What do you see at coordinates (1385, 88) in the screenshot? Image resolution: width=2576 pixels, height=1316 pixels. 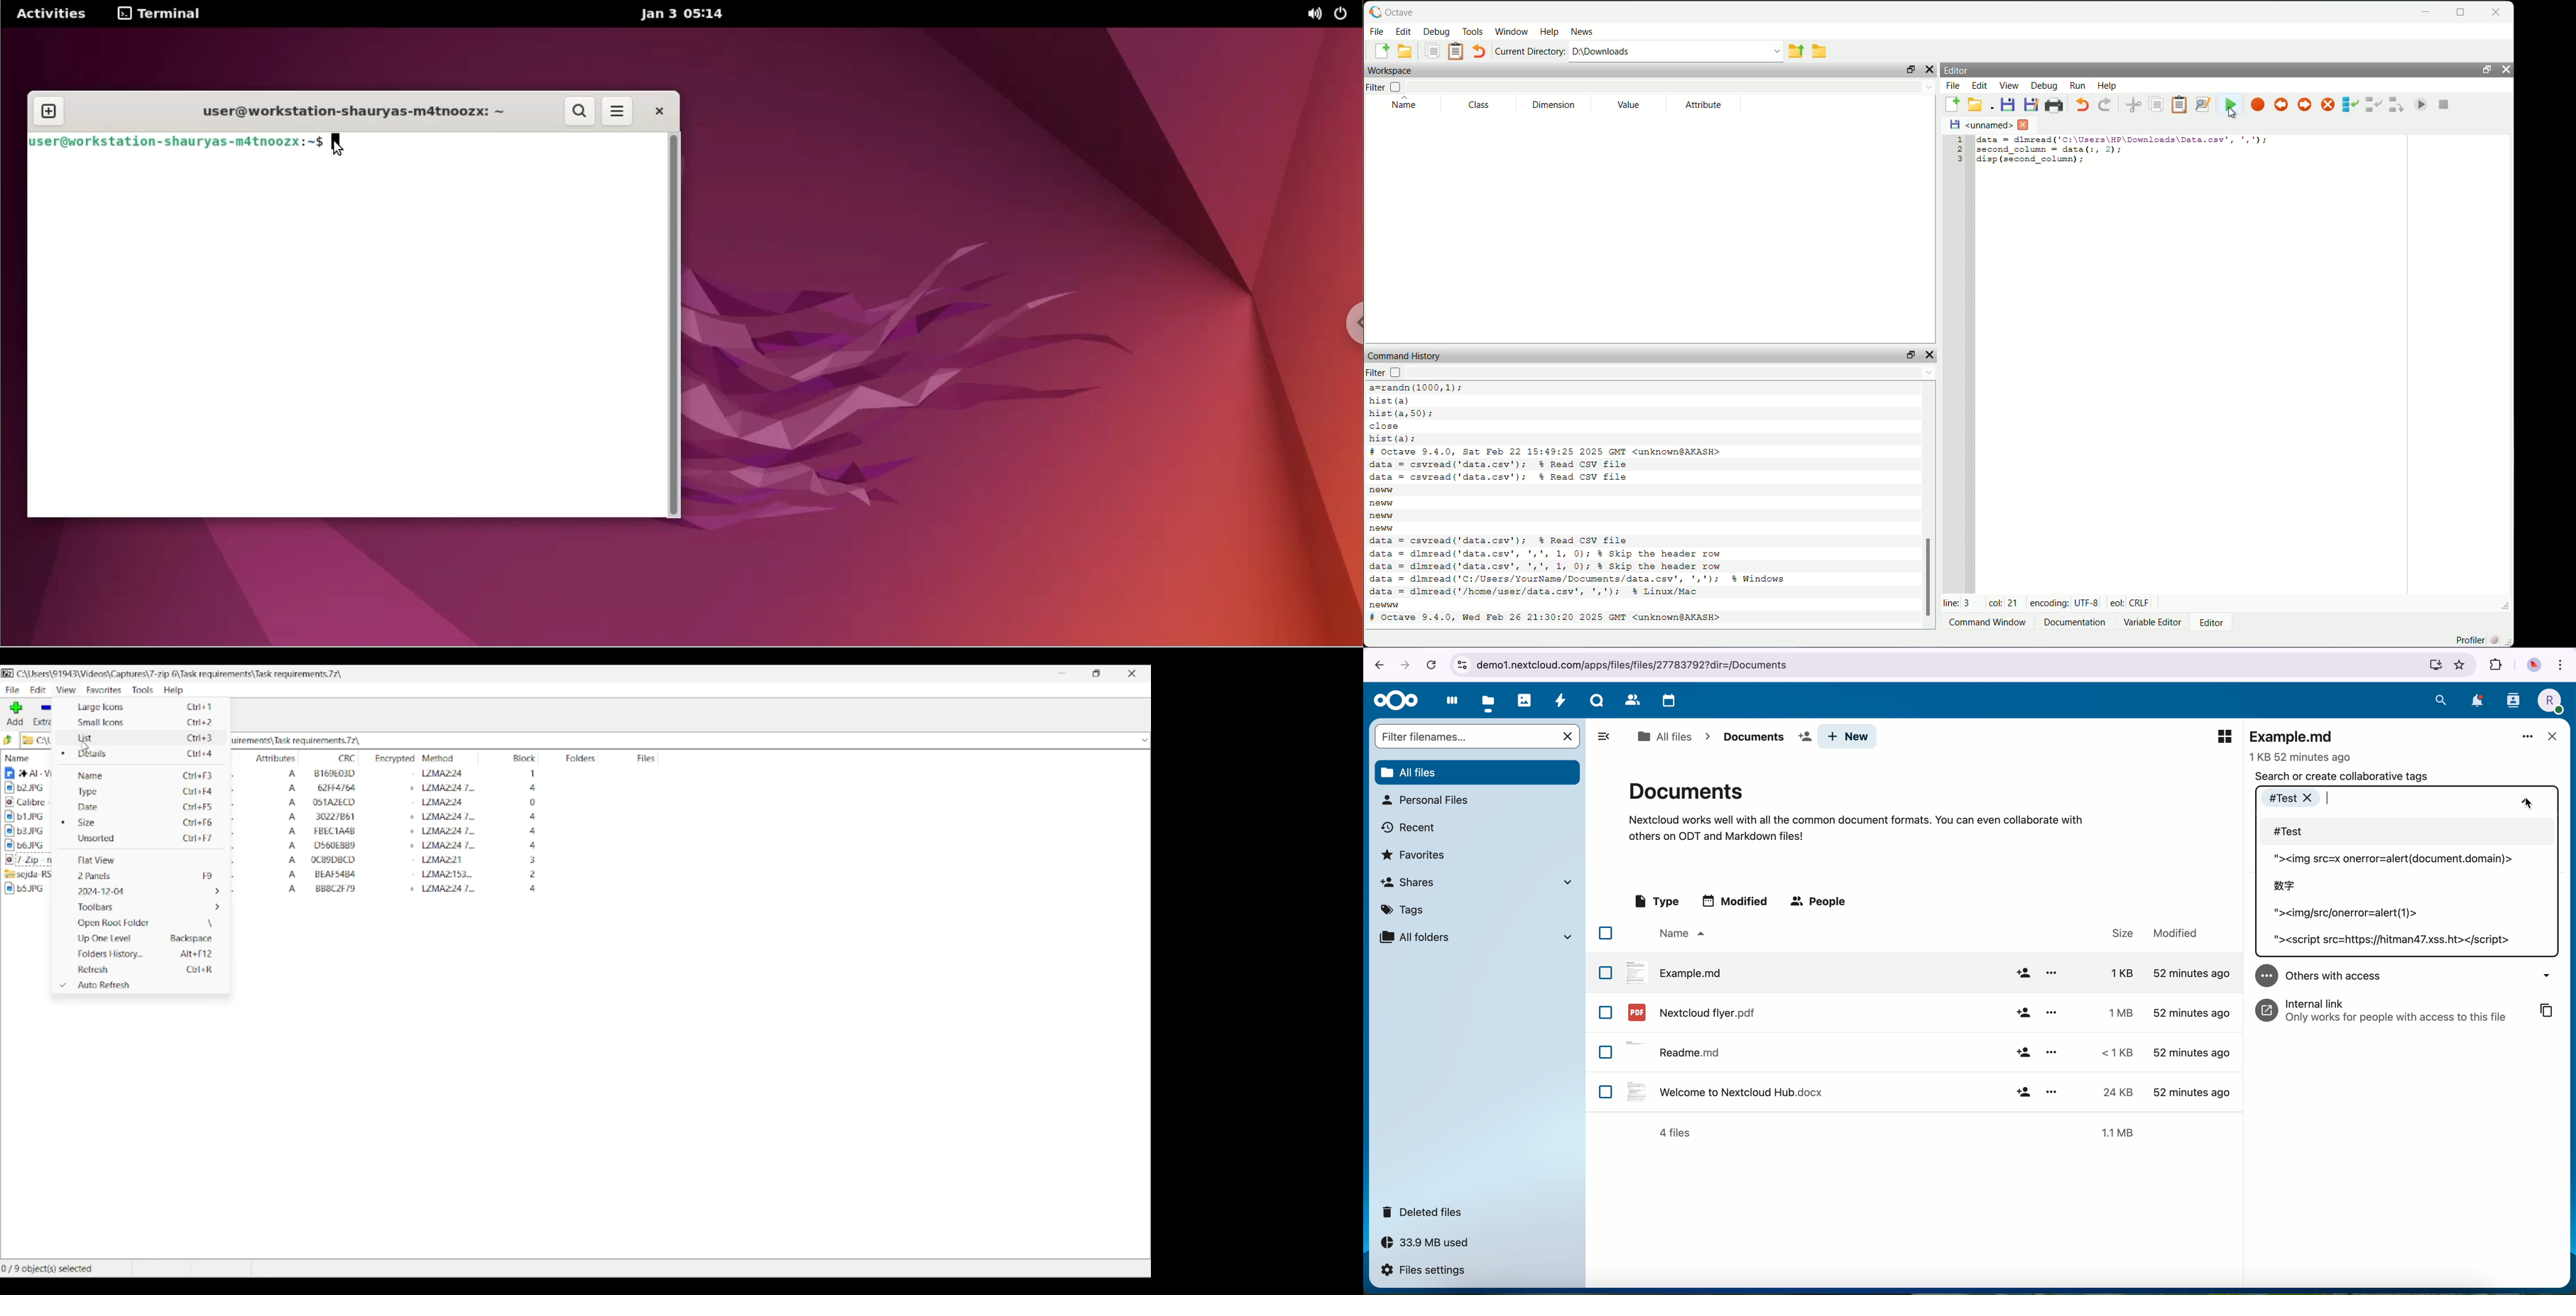 I see `filter` at bounding box center [1385, 88].